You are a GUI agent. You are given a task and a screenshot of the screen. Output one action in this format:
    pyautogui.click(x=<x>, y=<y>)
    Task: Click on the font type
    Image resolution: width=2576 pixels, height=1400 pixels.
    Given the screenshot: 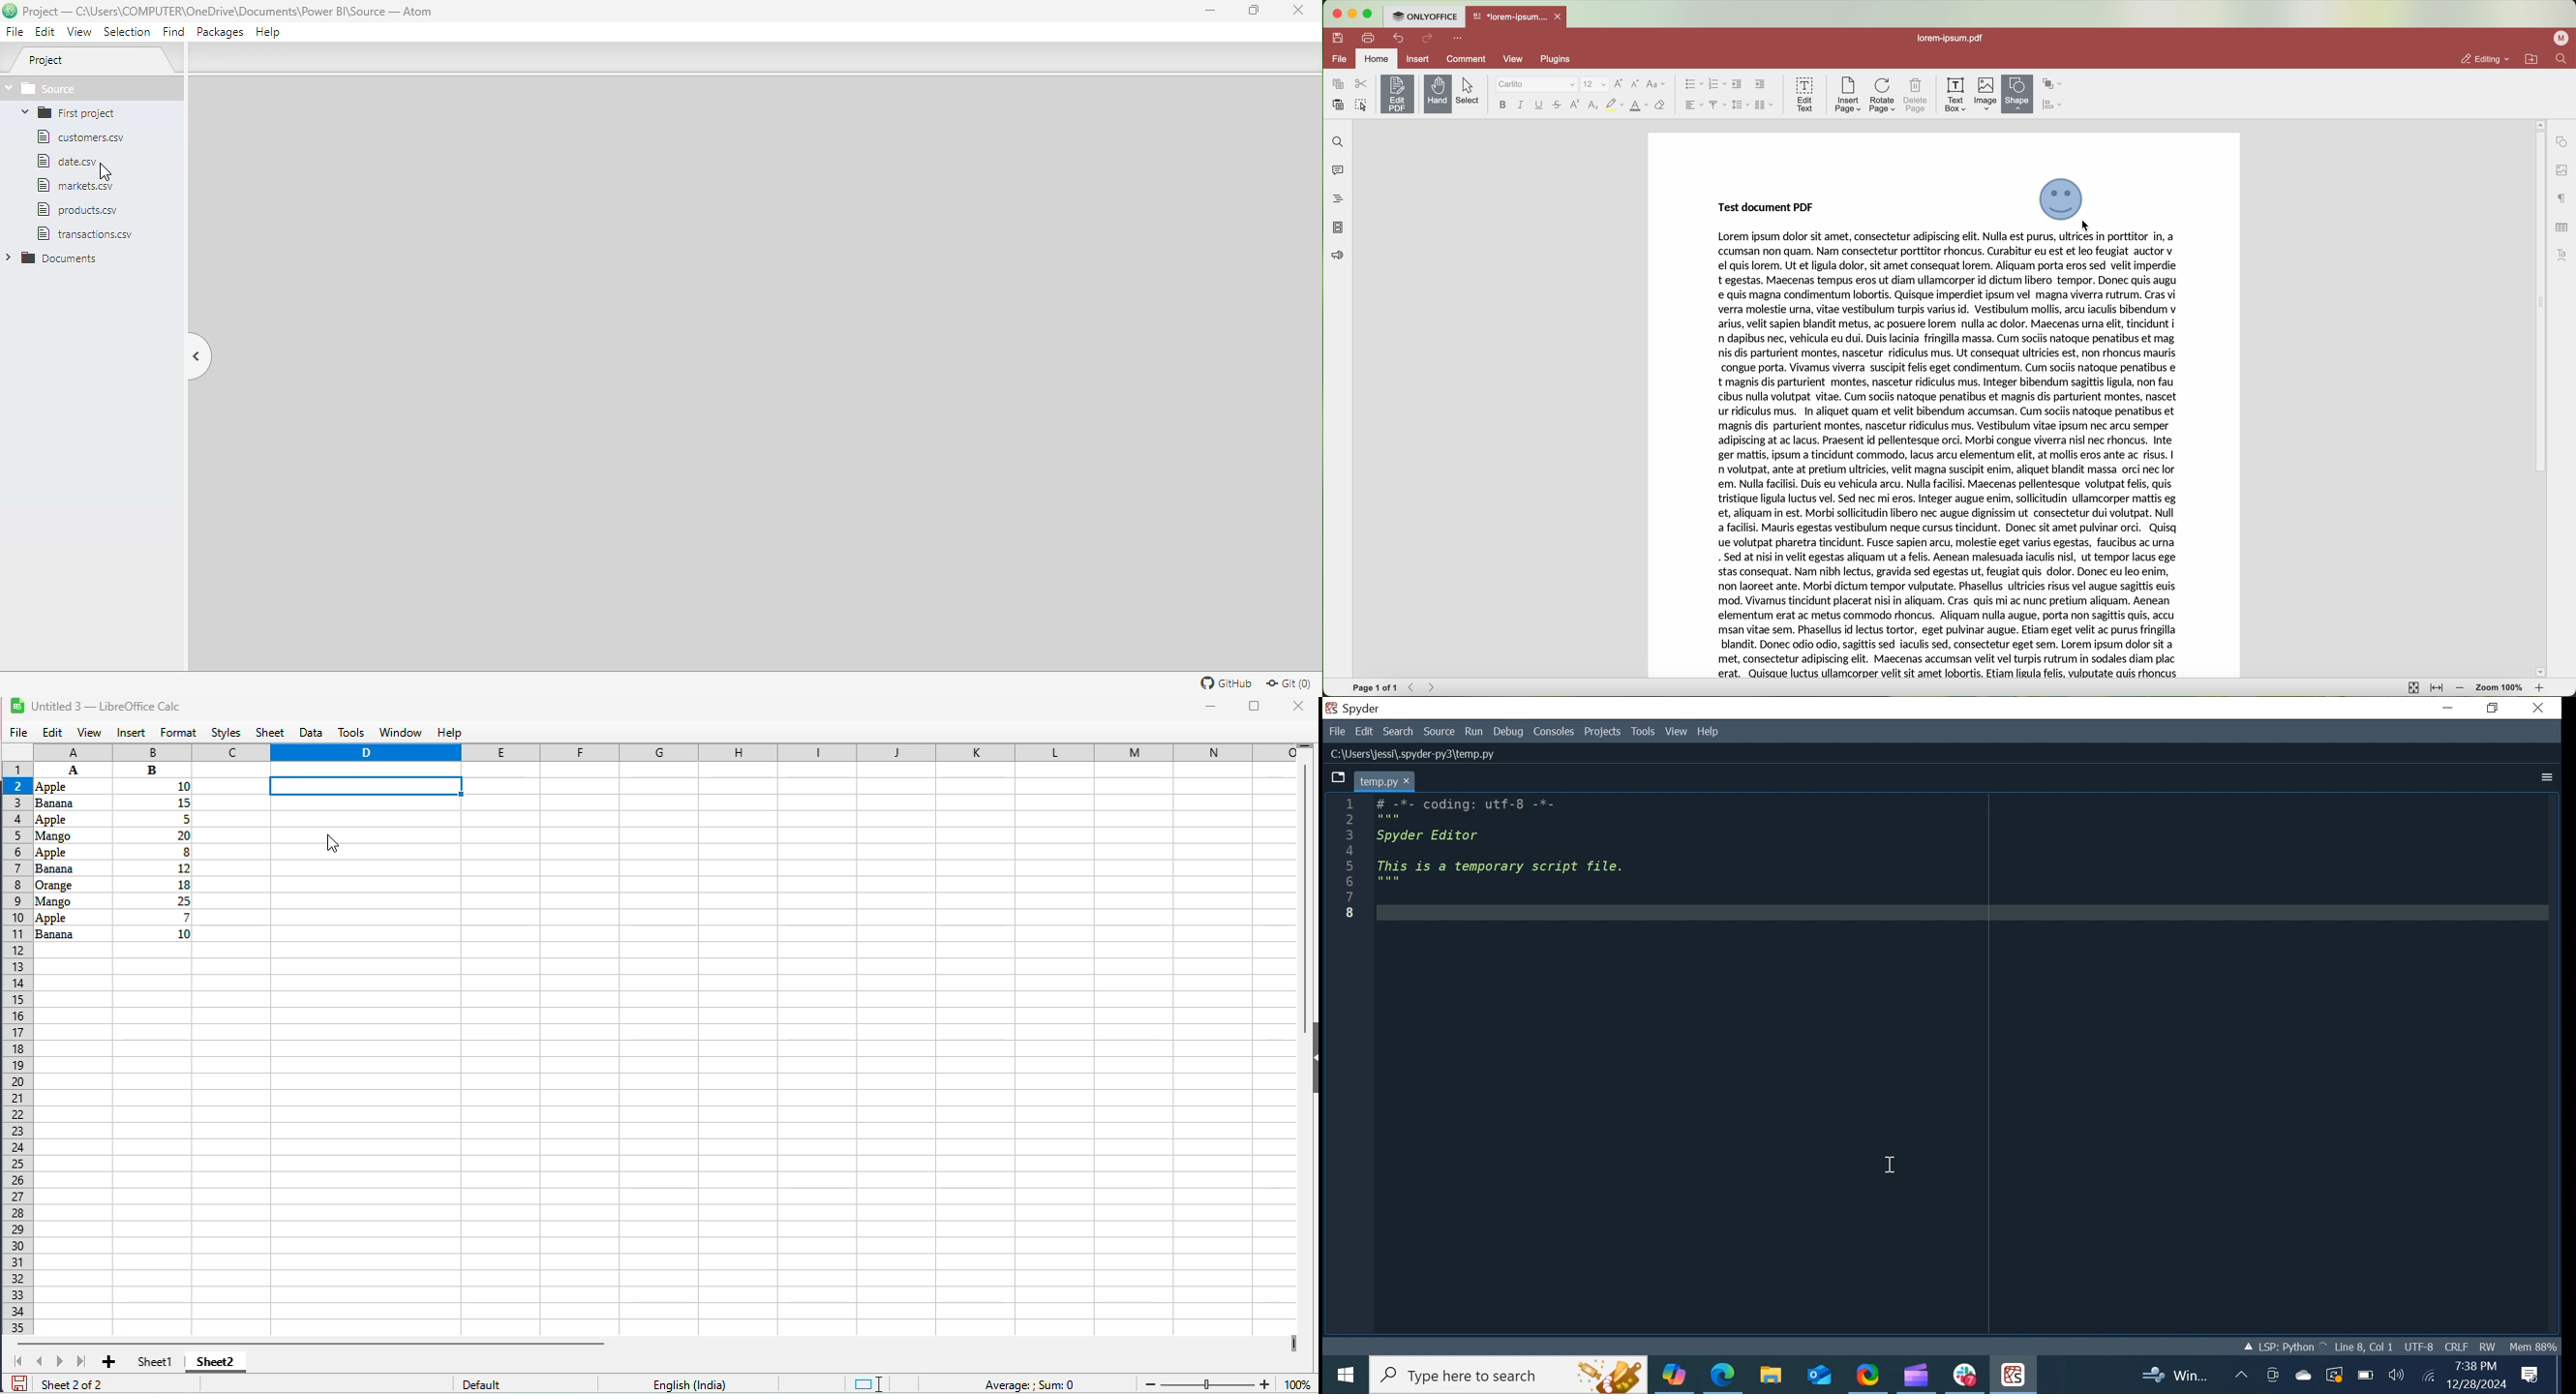 What is the action you would take?
    pyautogui.click(x=1537, y=85)
    